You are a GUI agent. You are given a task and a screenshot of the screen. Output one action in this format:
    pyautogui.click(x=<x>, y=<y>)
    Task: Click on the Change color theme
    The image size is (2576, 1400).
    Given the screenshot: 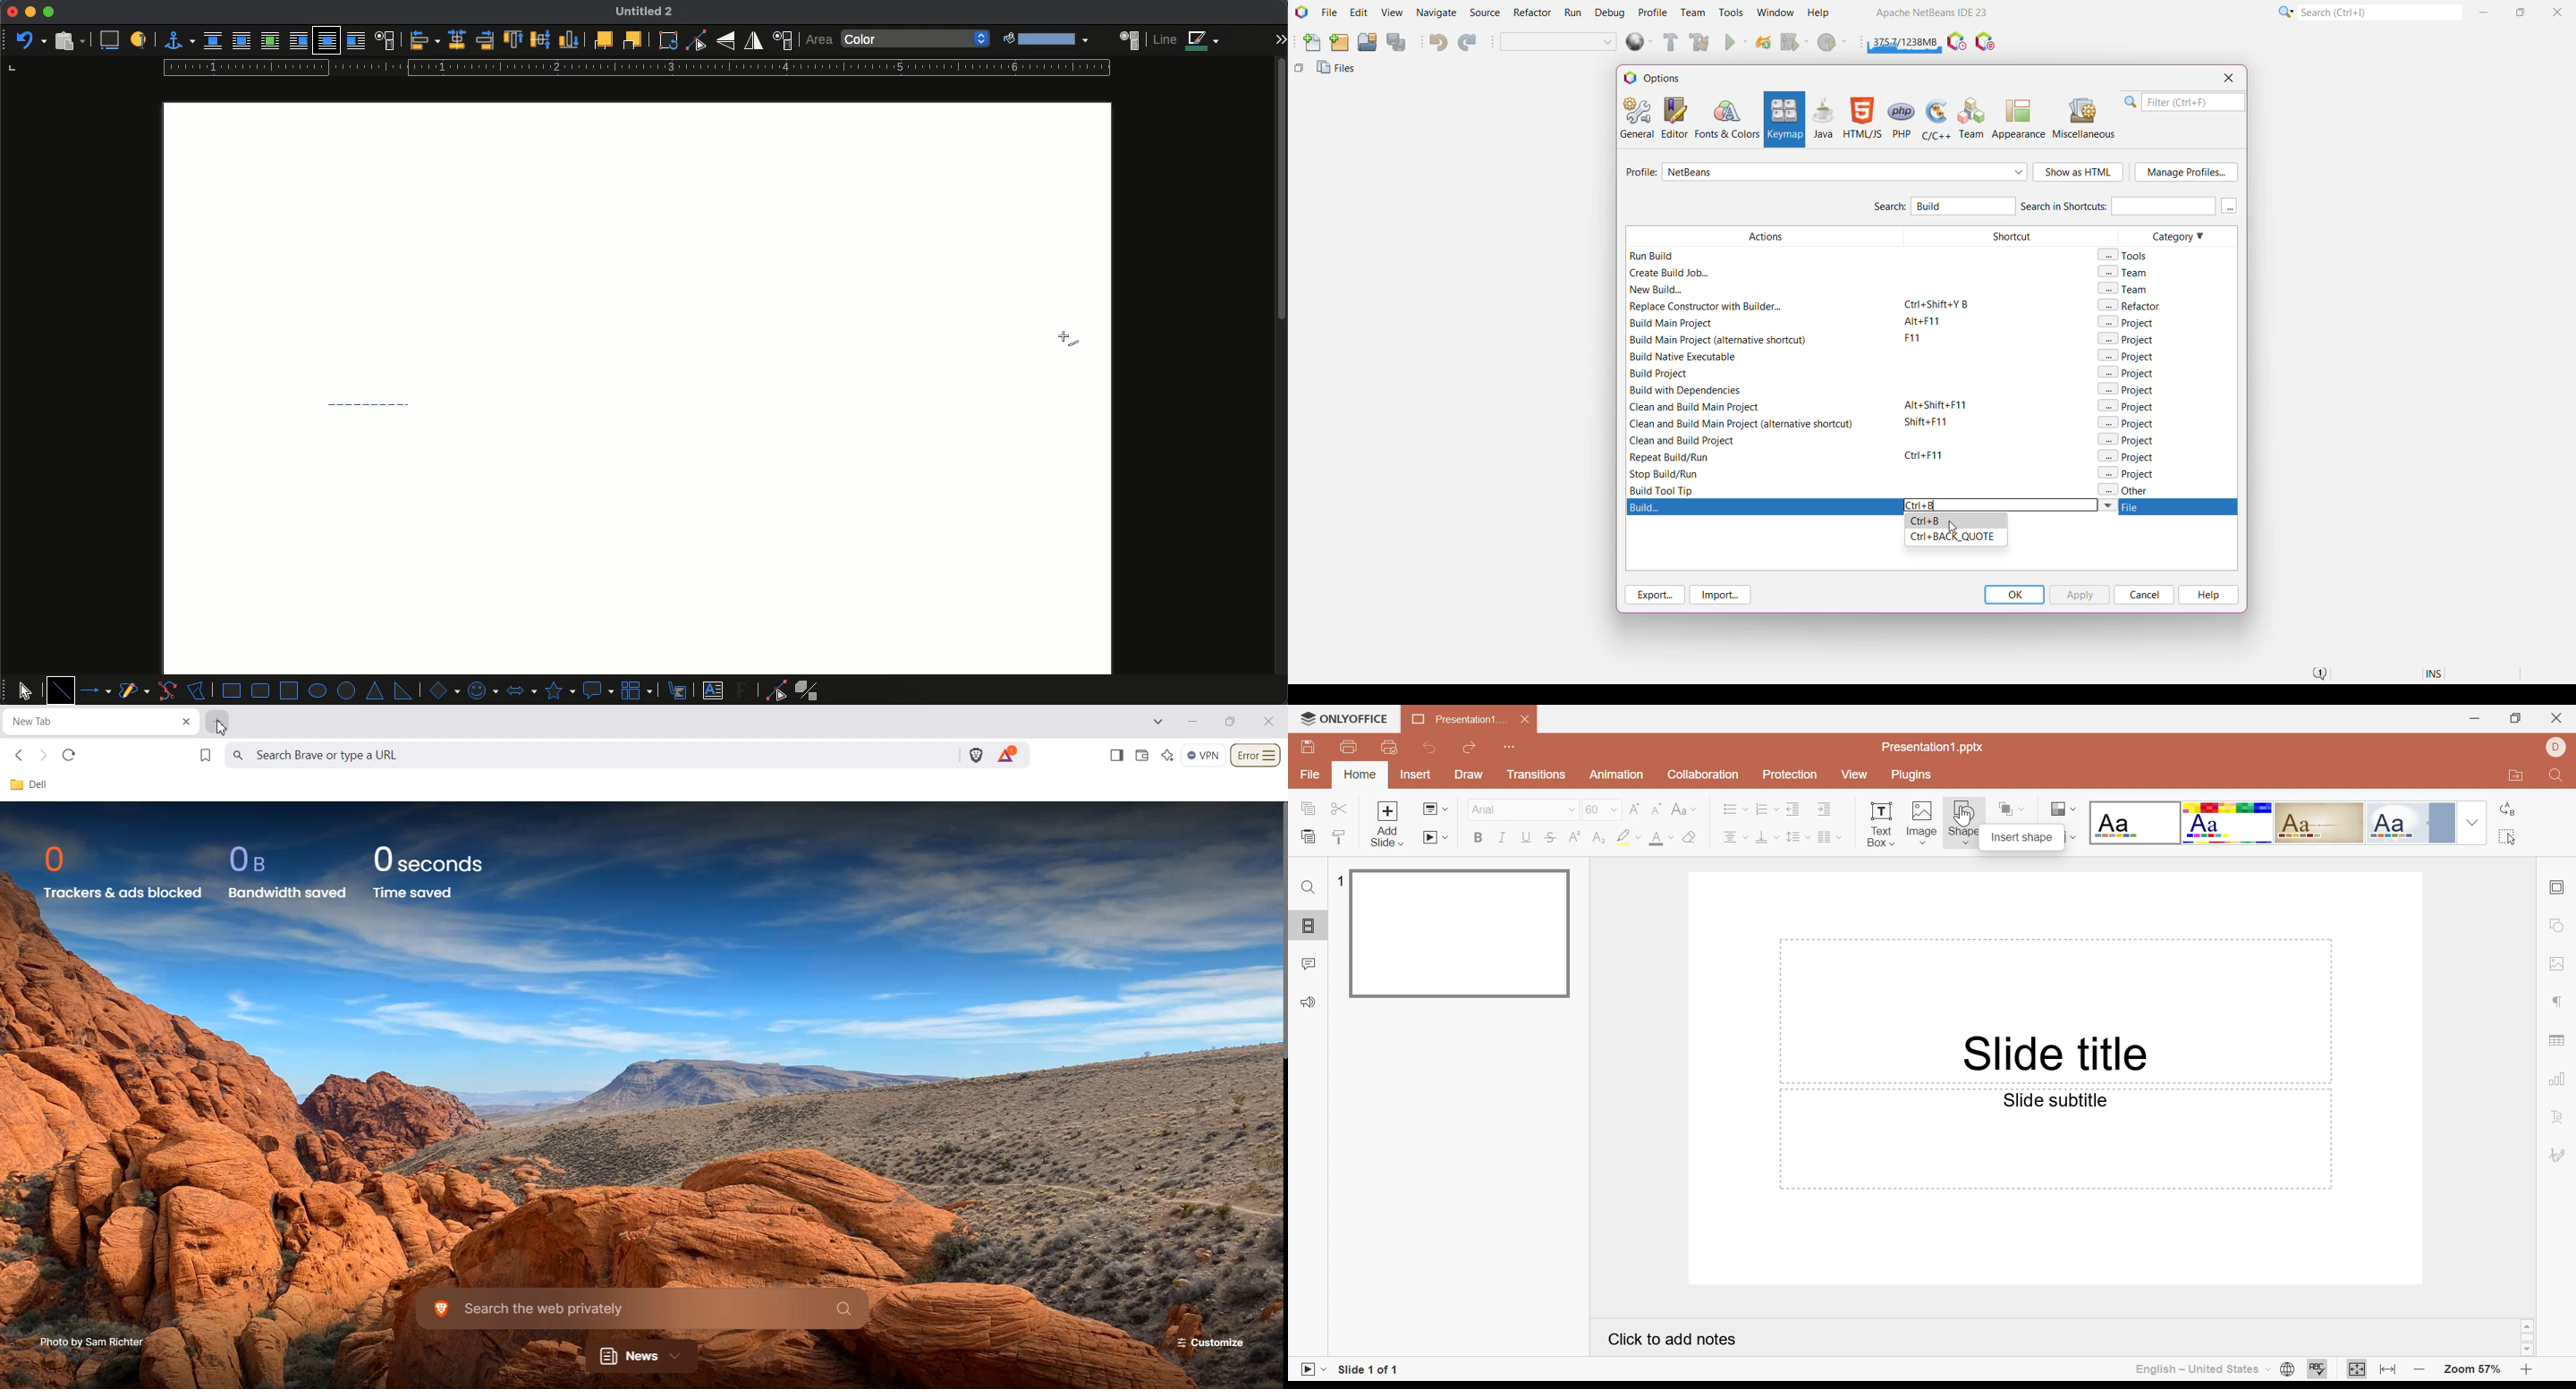 What is the action you would take?
    pyautogui.click(x=2063, y=809)
    